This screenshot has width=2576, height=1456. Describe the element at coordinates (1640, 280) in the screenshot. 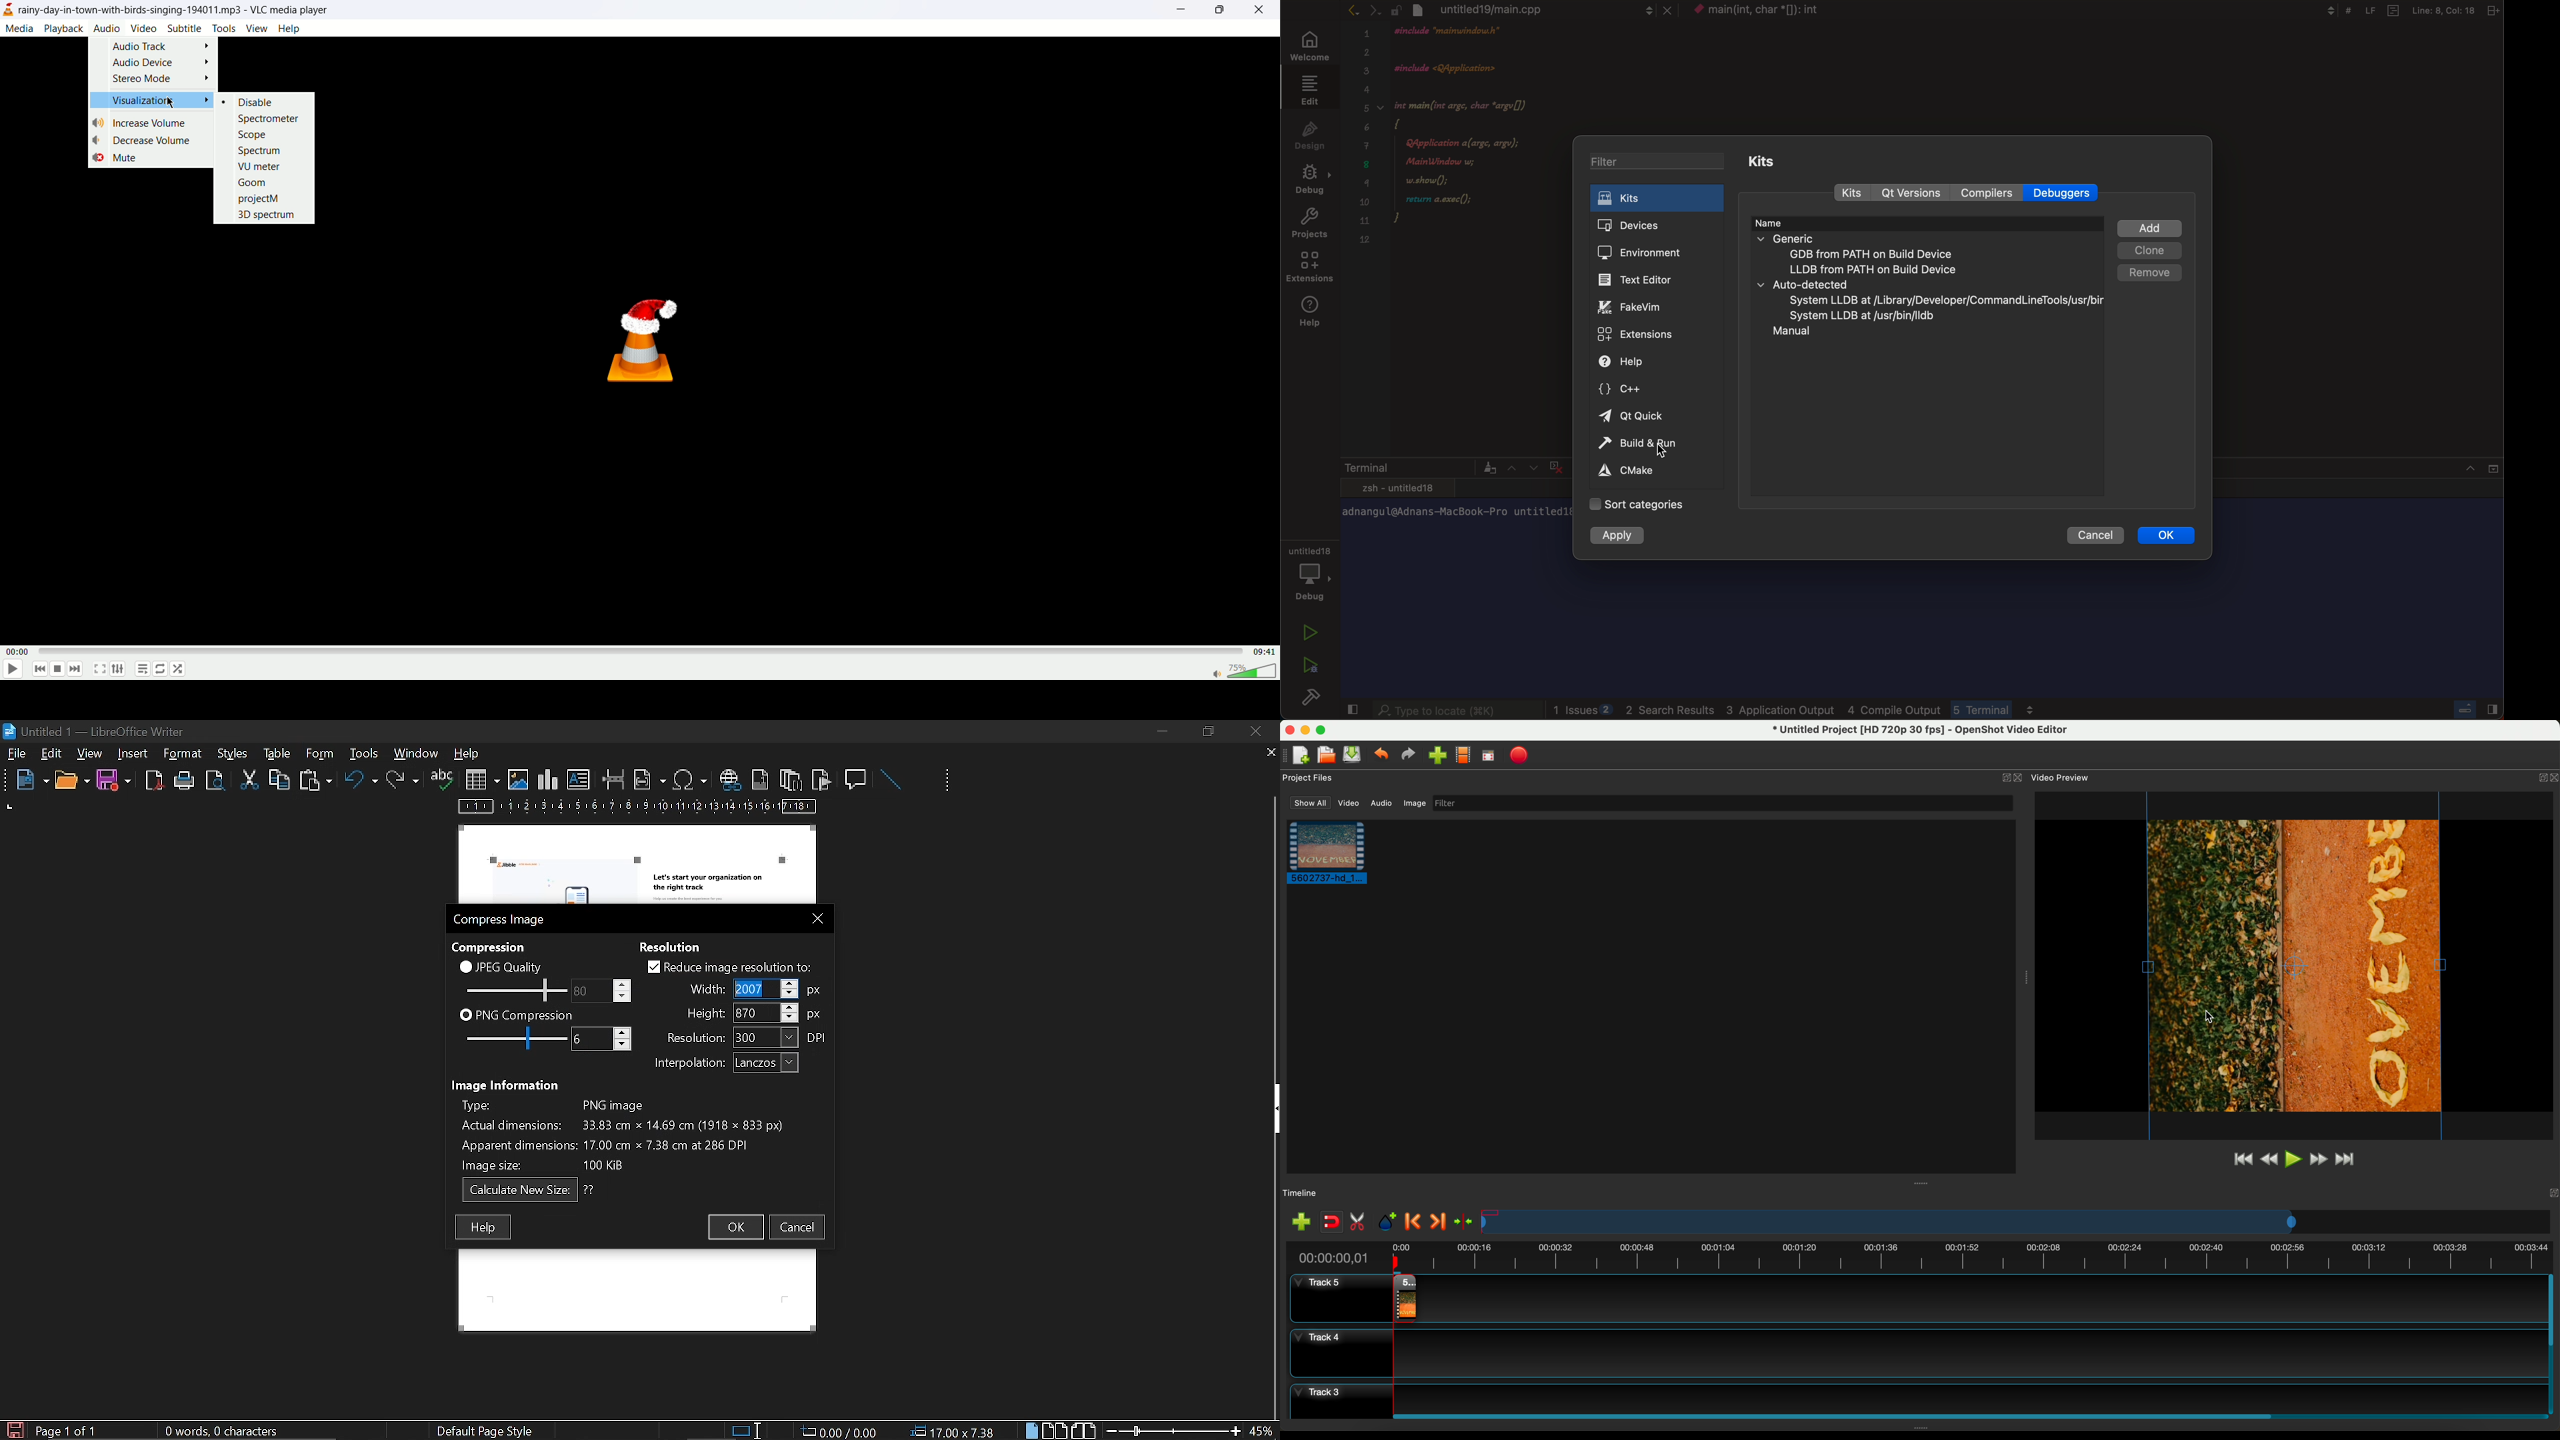

I see `editor` at that location.